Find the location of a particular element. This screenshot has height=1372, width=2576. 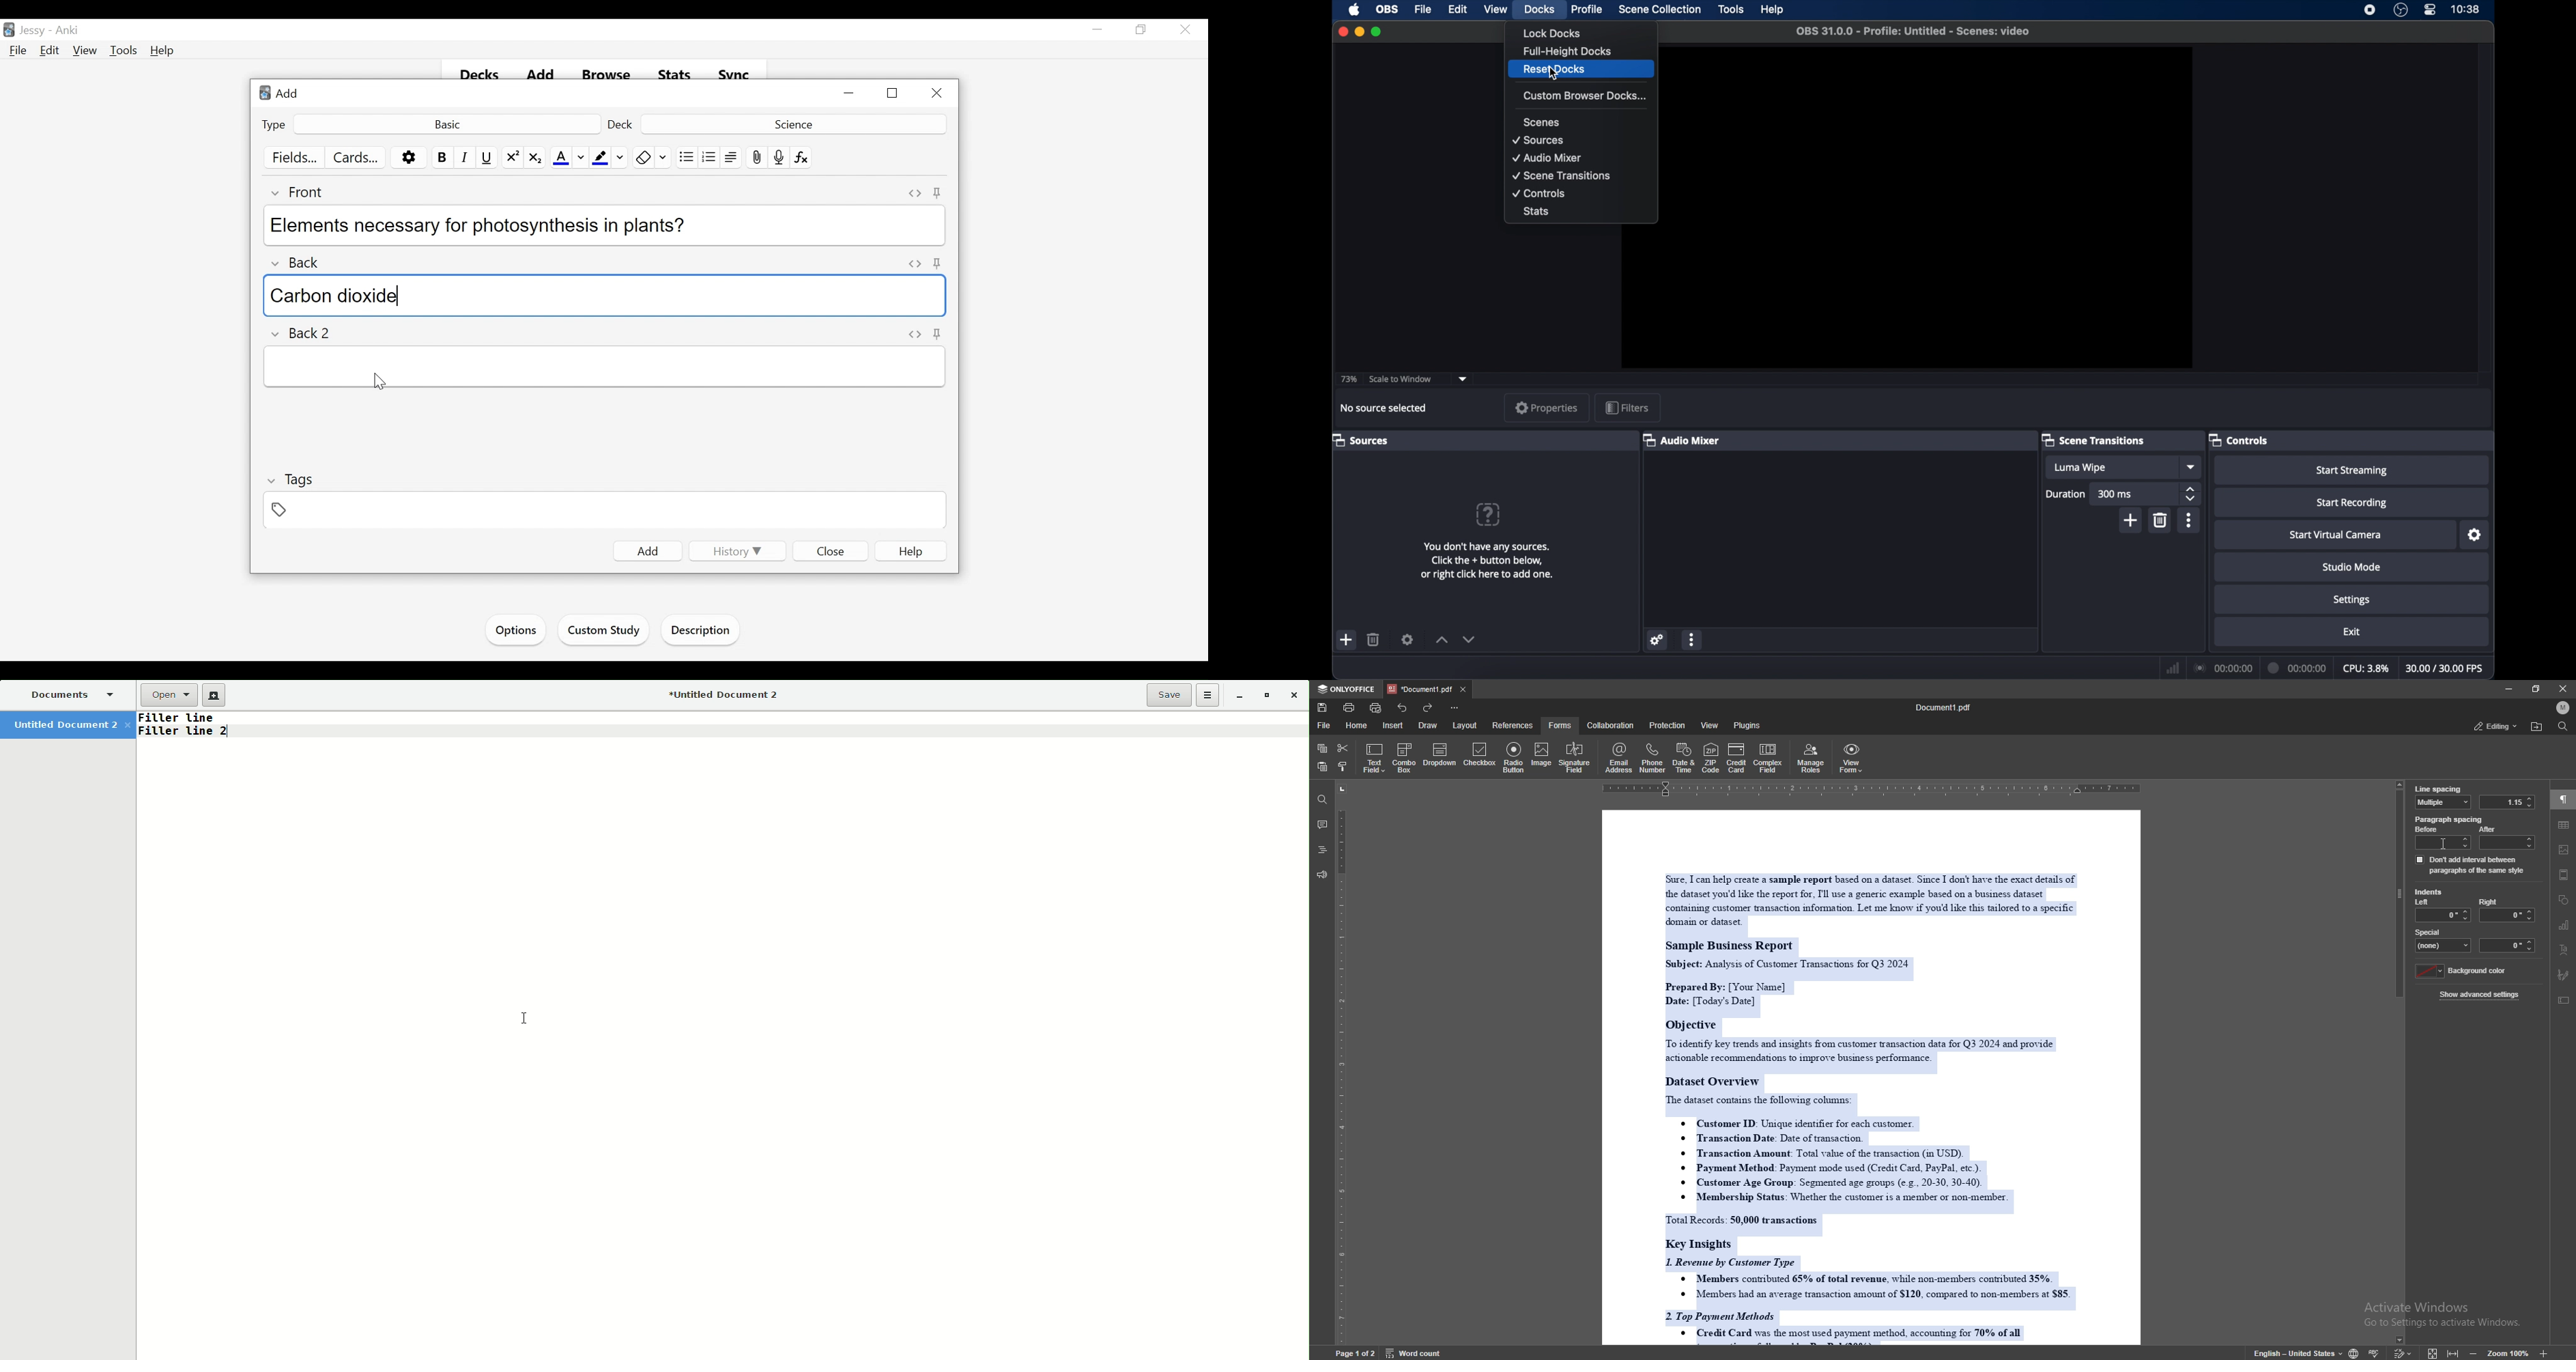

Anki is located at coordinates (67, 31).